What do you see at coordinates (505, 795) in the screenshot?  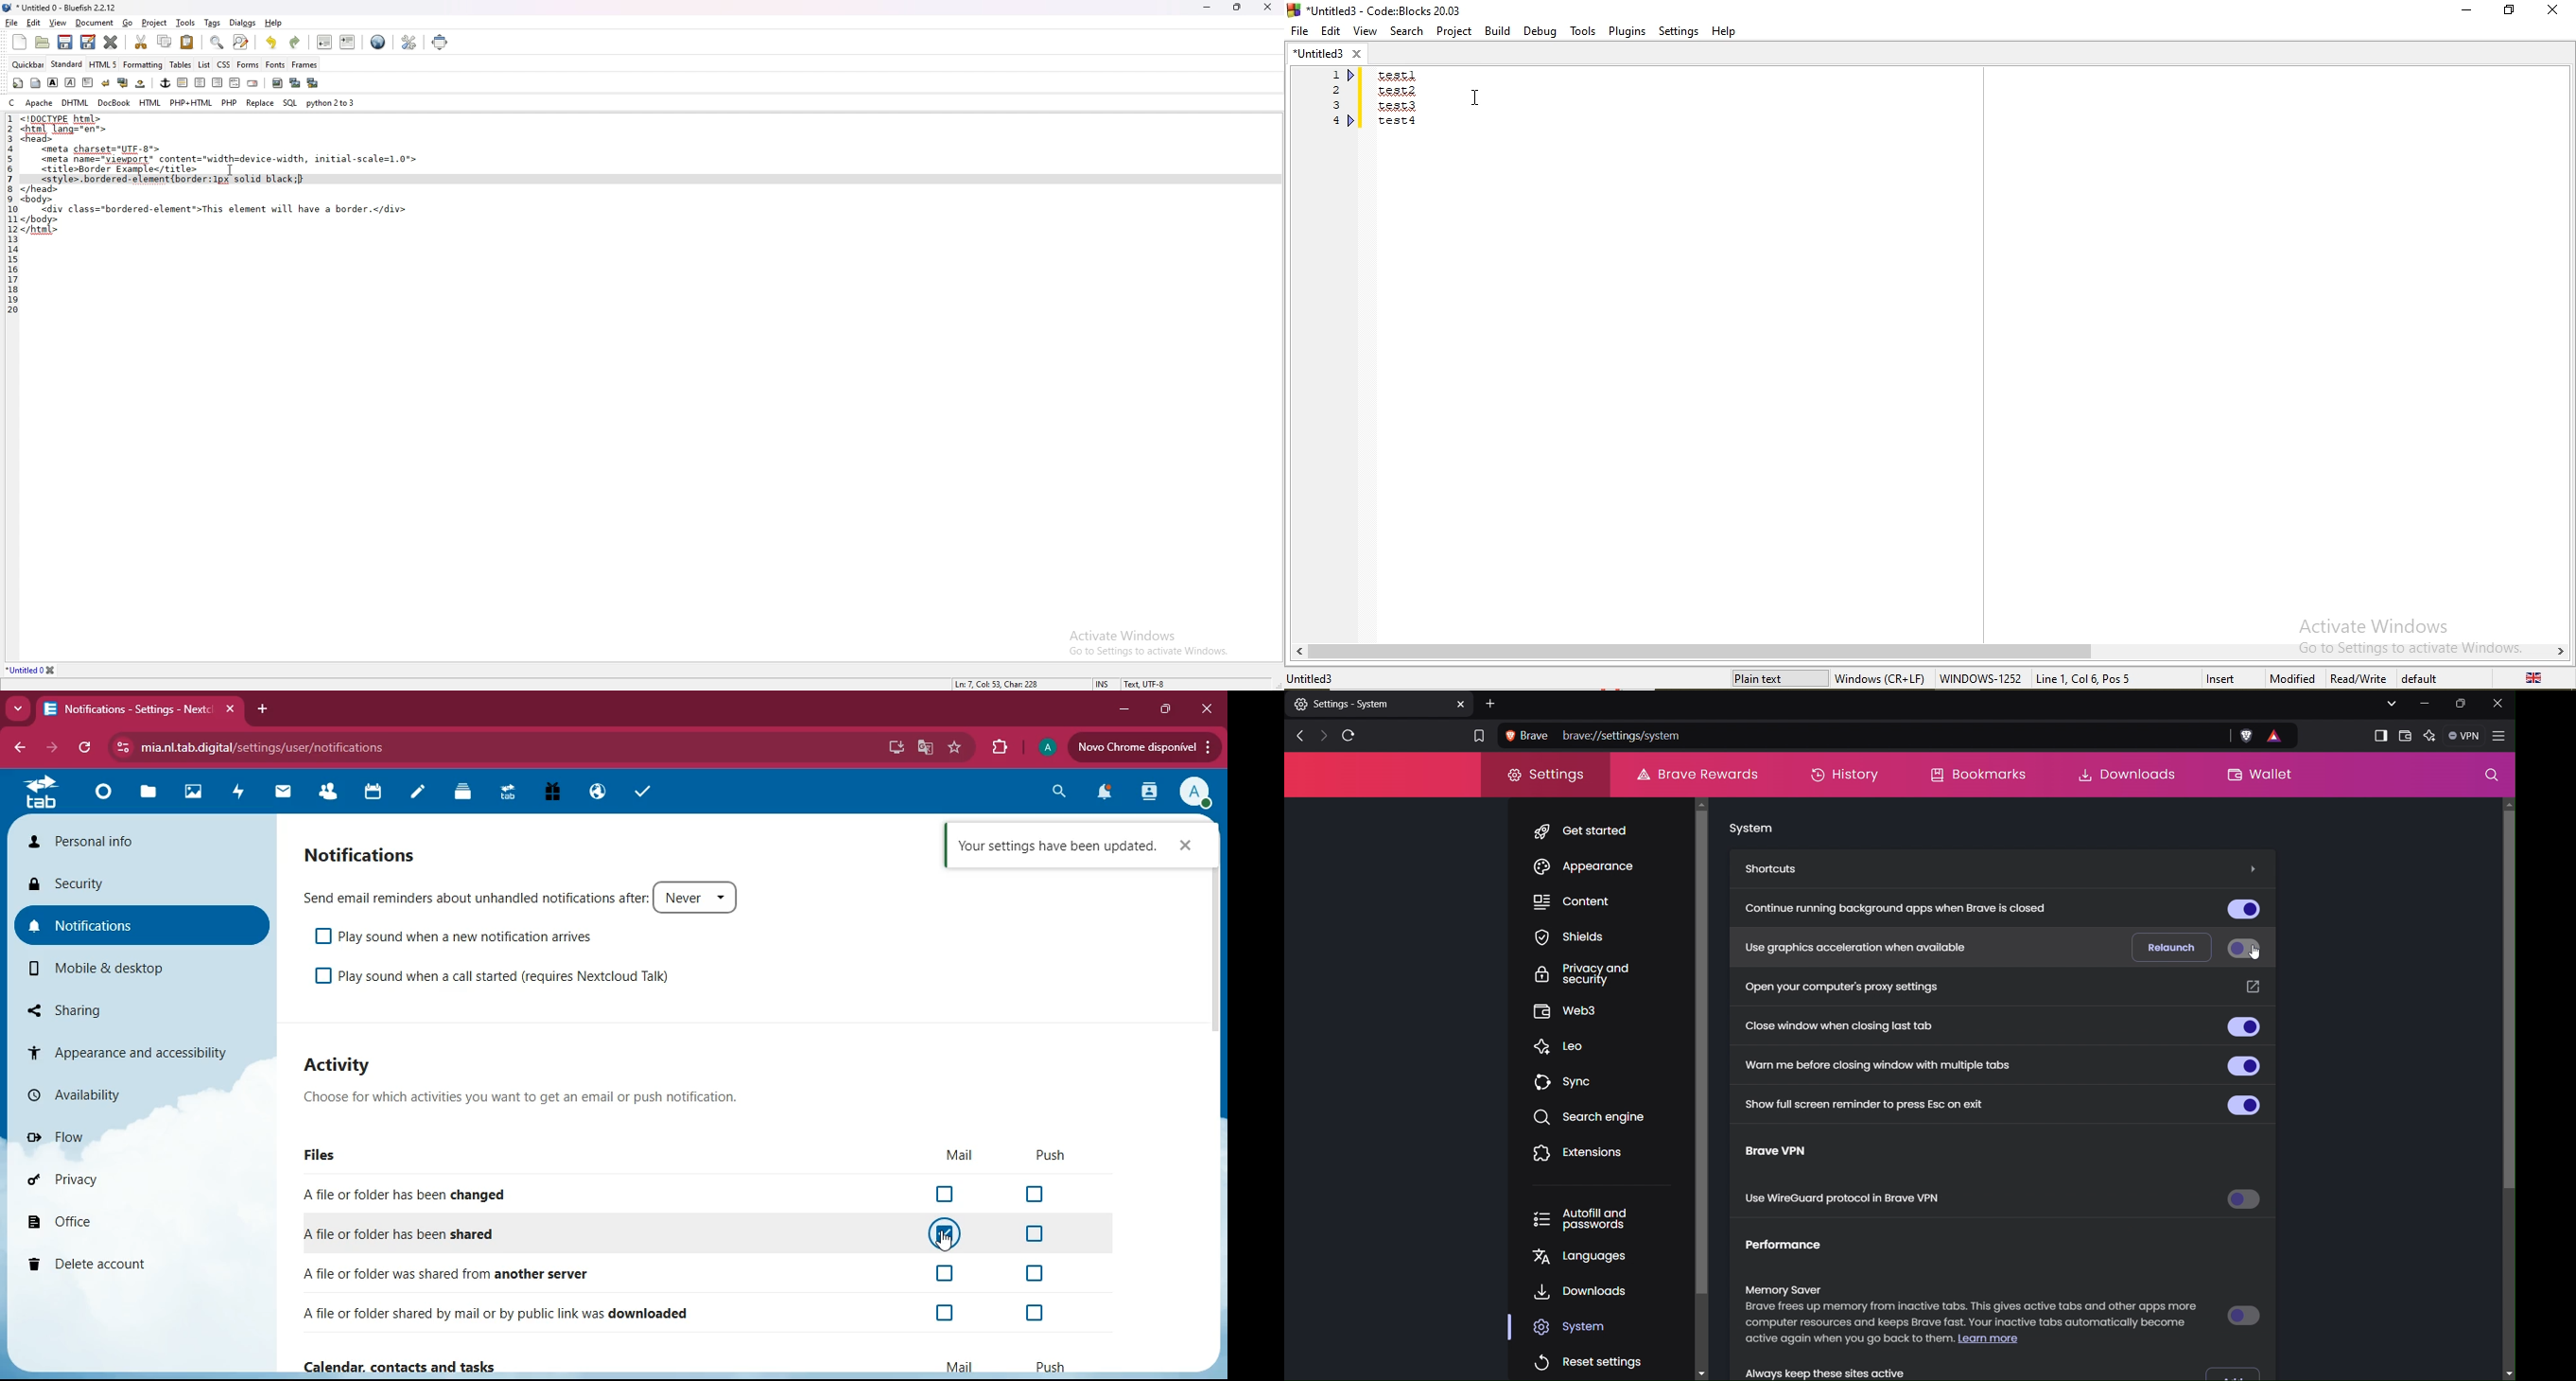 I see `tab` at bounding box center [505, 795].